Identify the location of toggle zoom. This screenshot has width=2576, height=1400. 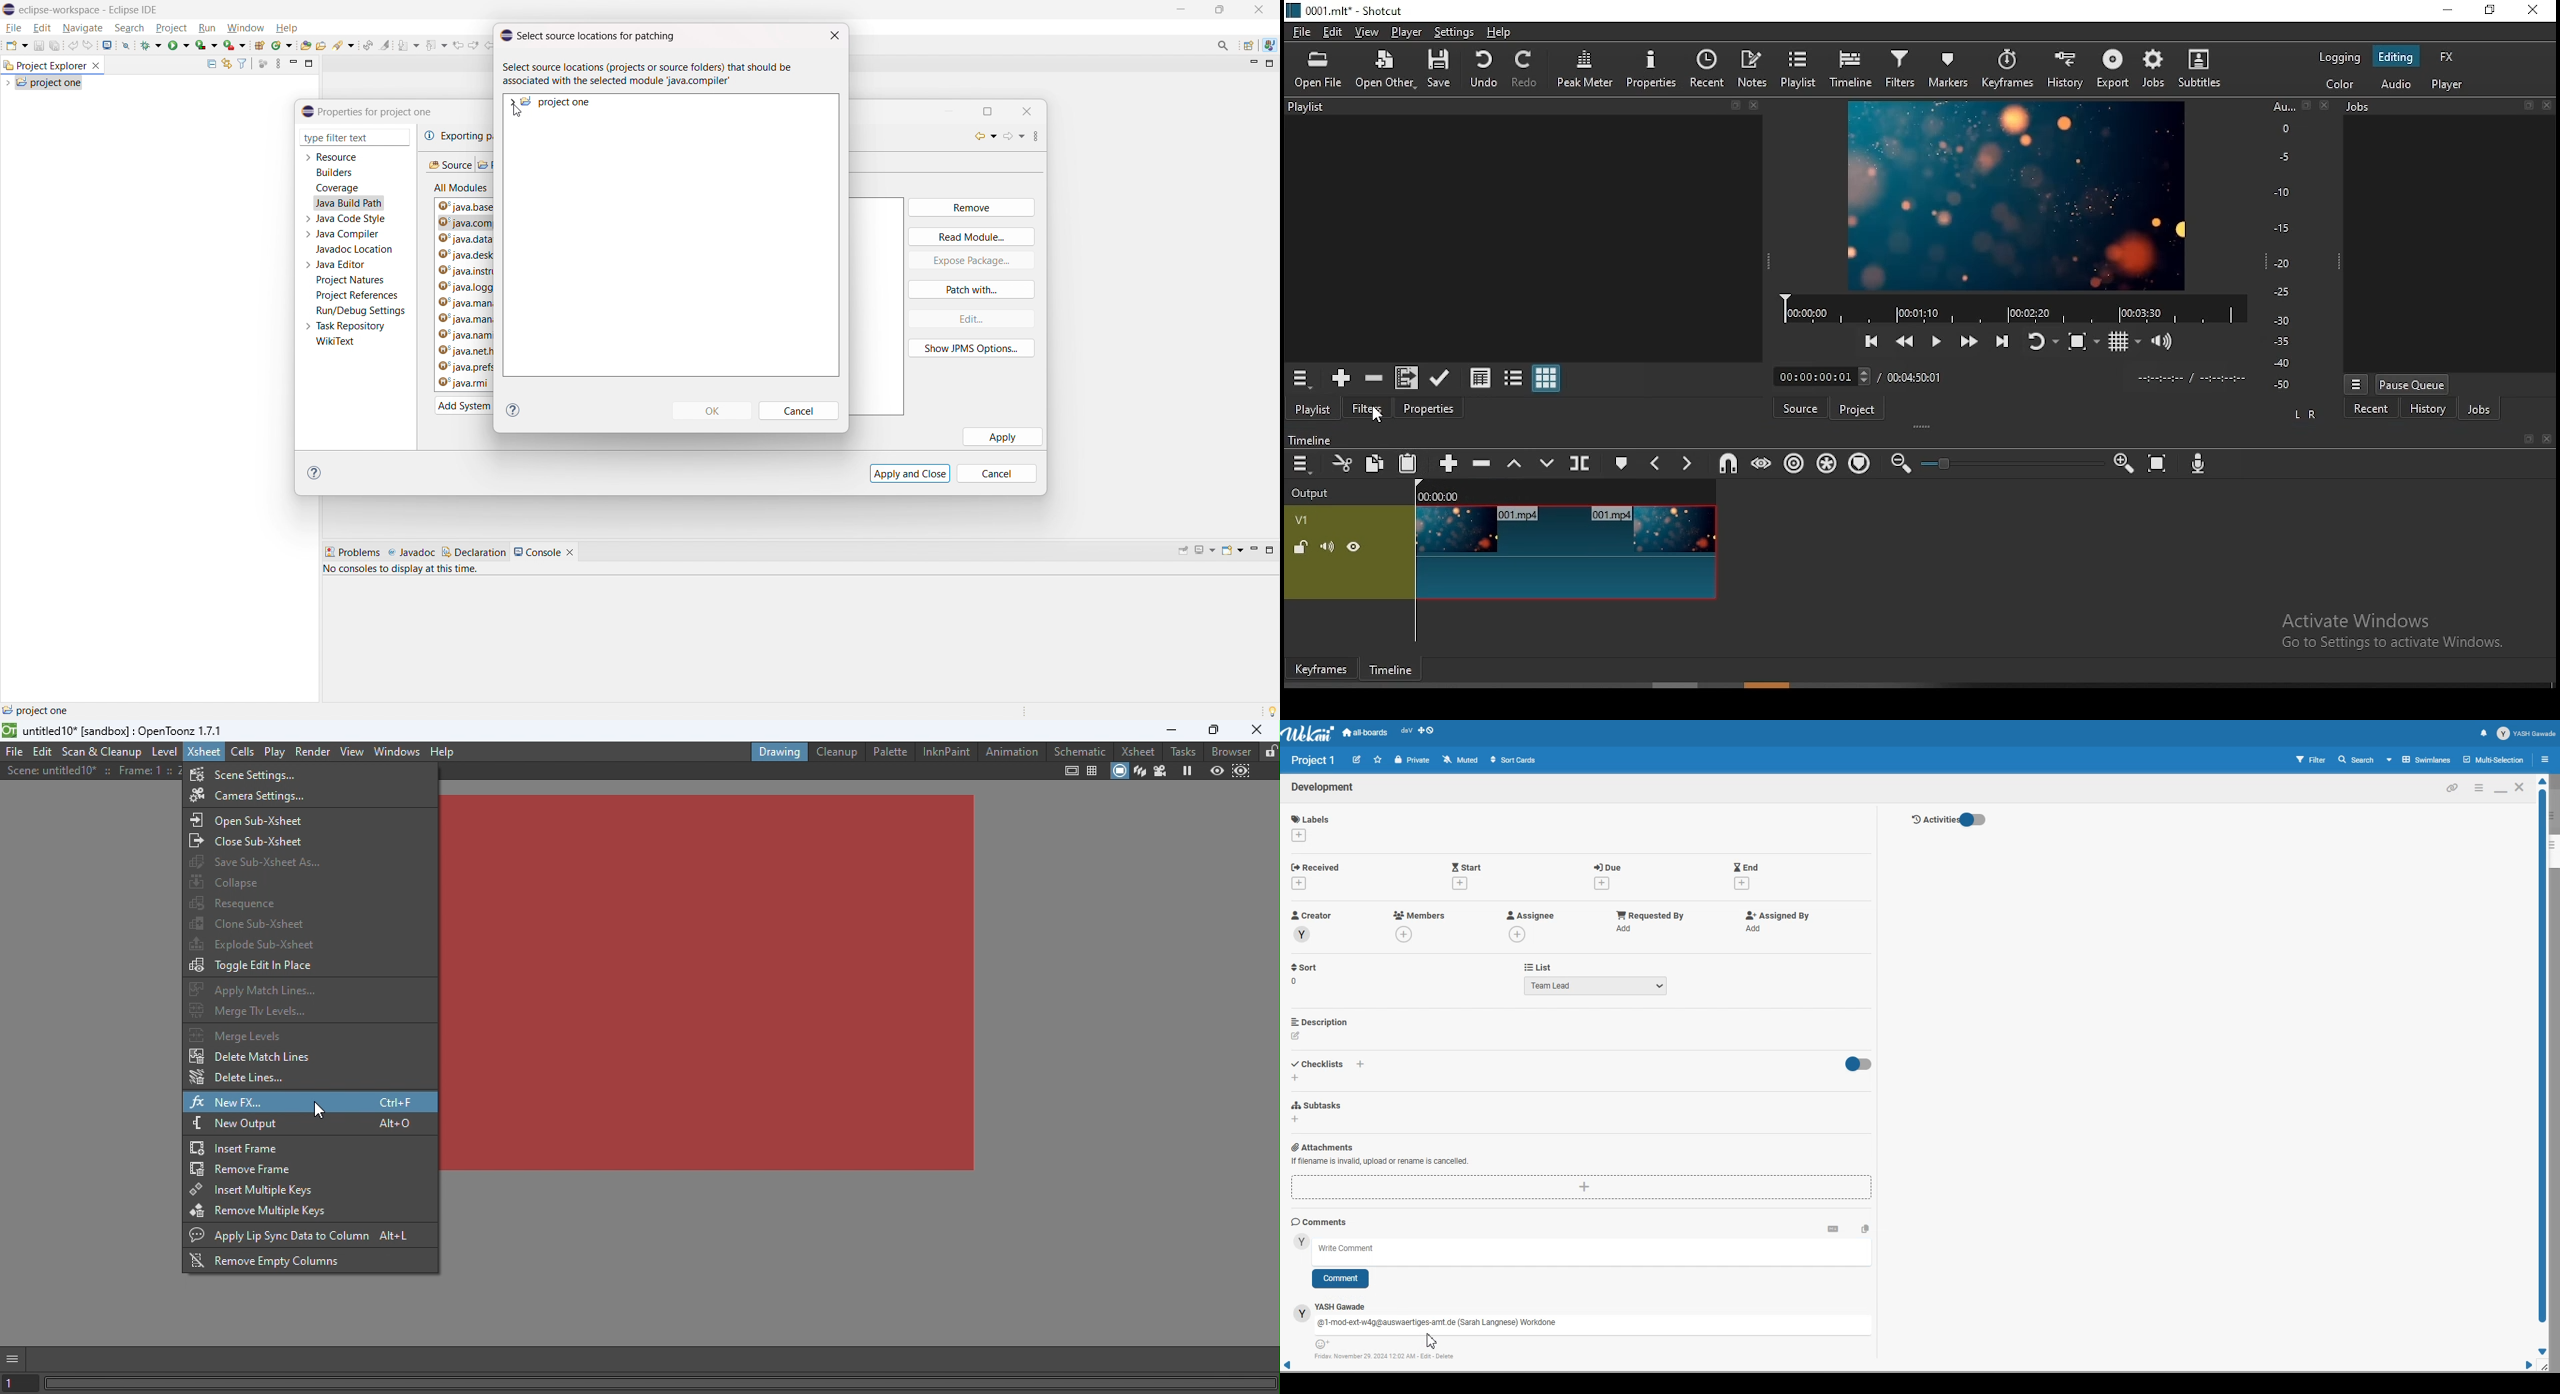
(2079, 342).